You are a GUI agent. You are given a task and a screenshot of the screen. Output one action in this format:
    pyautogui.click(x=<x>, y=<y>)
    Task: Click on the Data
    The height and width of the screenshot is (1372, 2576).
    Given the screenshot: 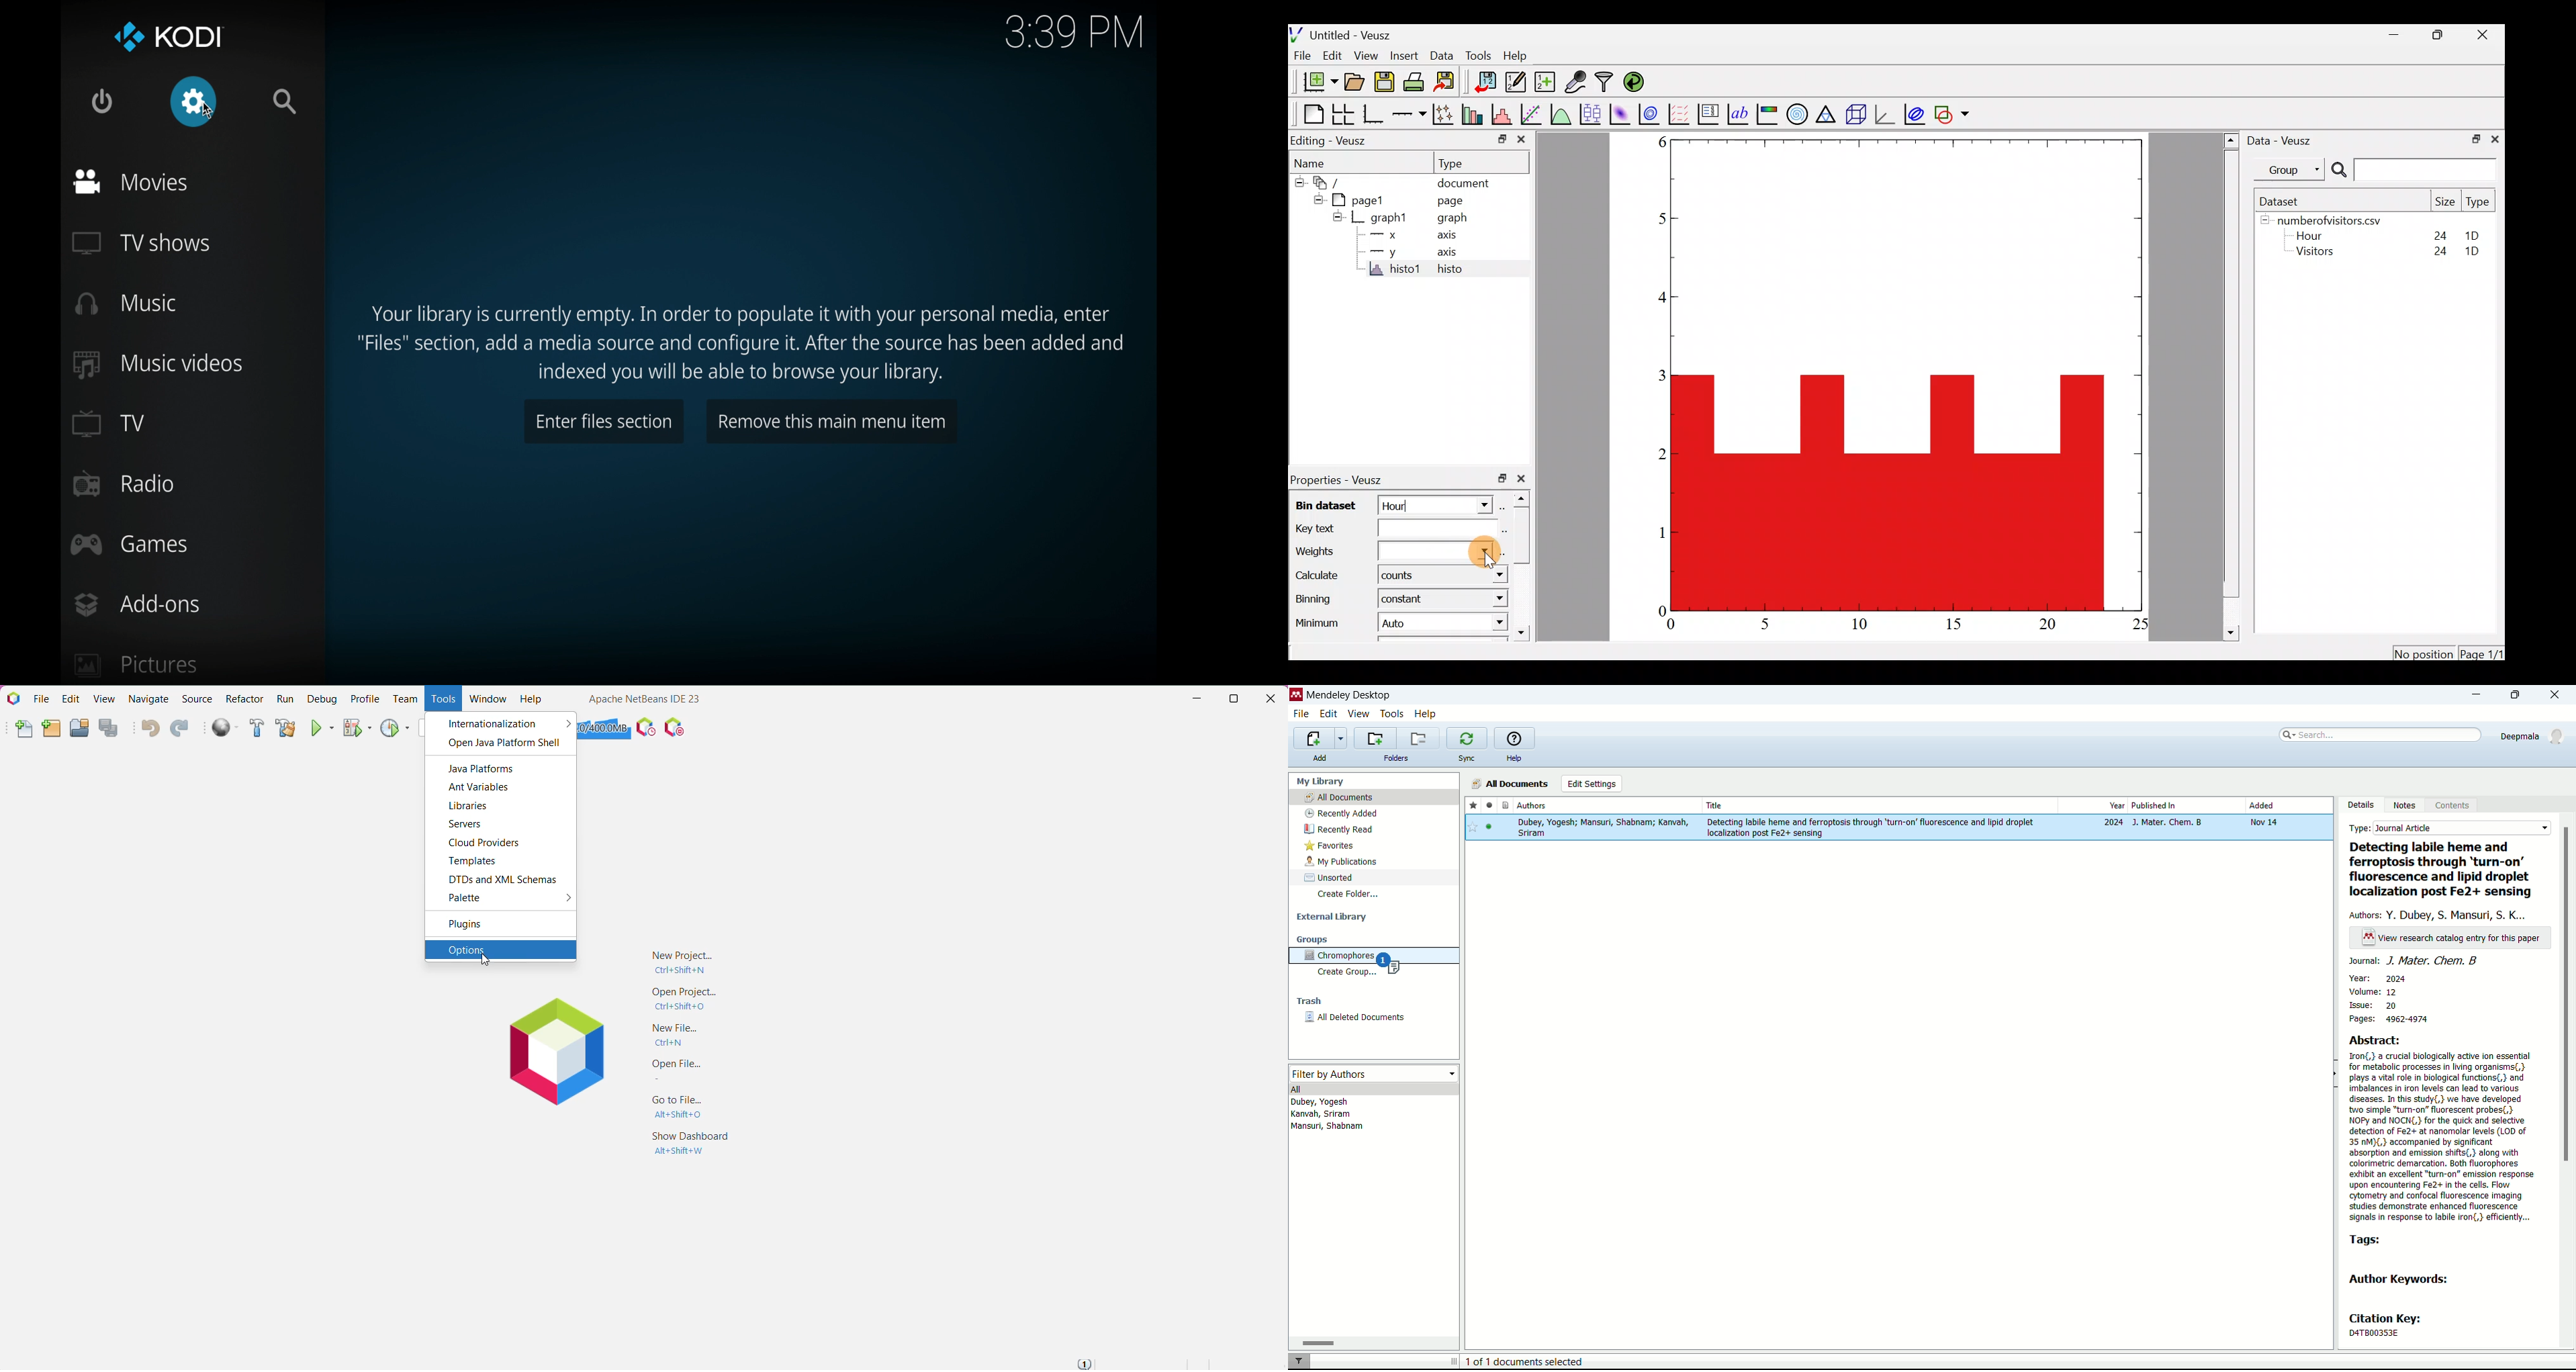 What is the action you would take?
    pyautogui.click(x=1441, y=55)
    